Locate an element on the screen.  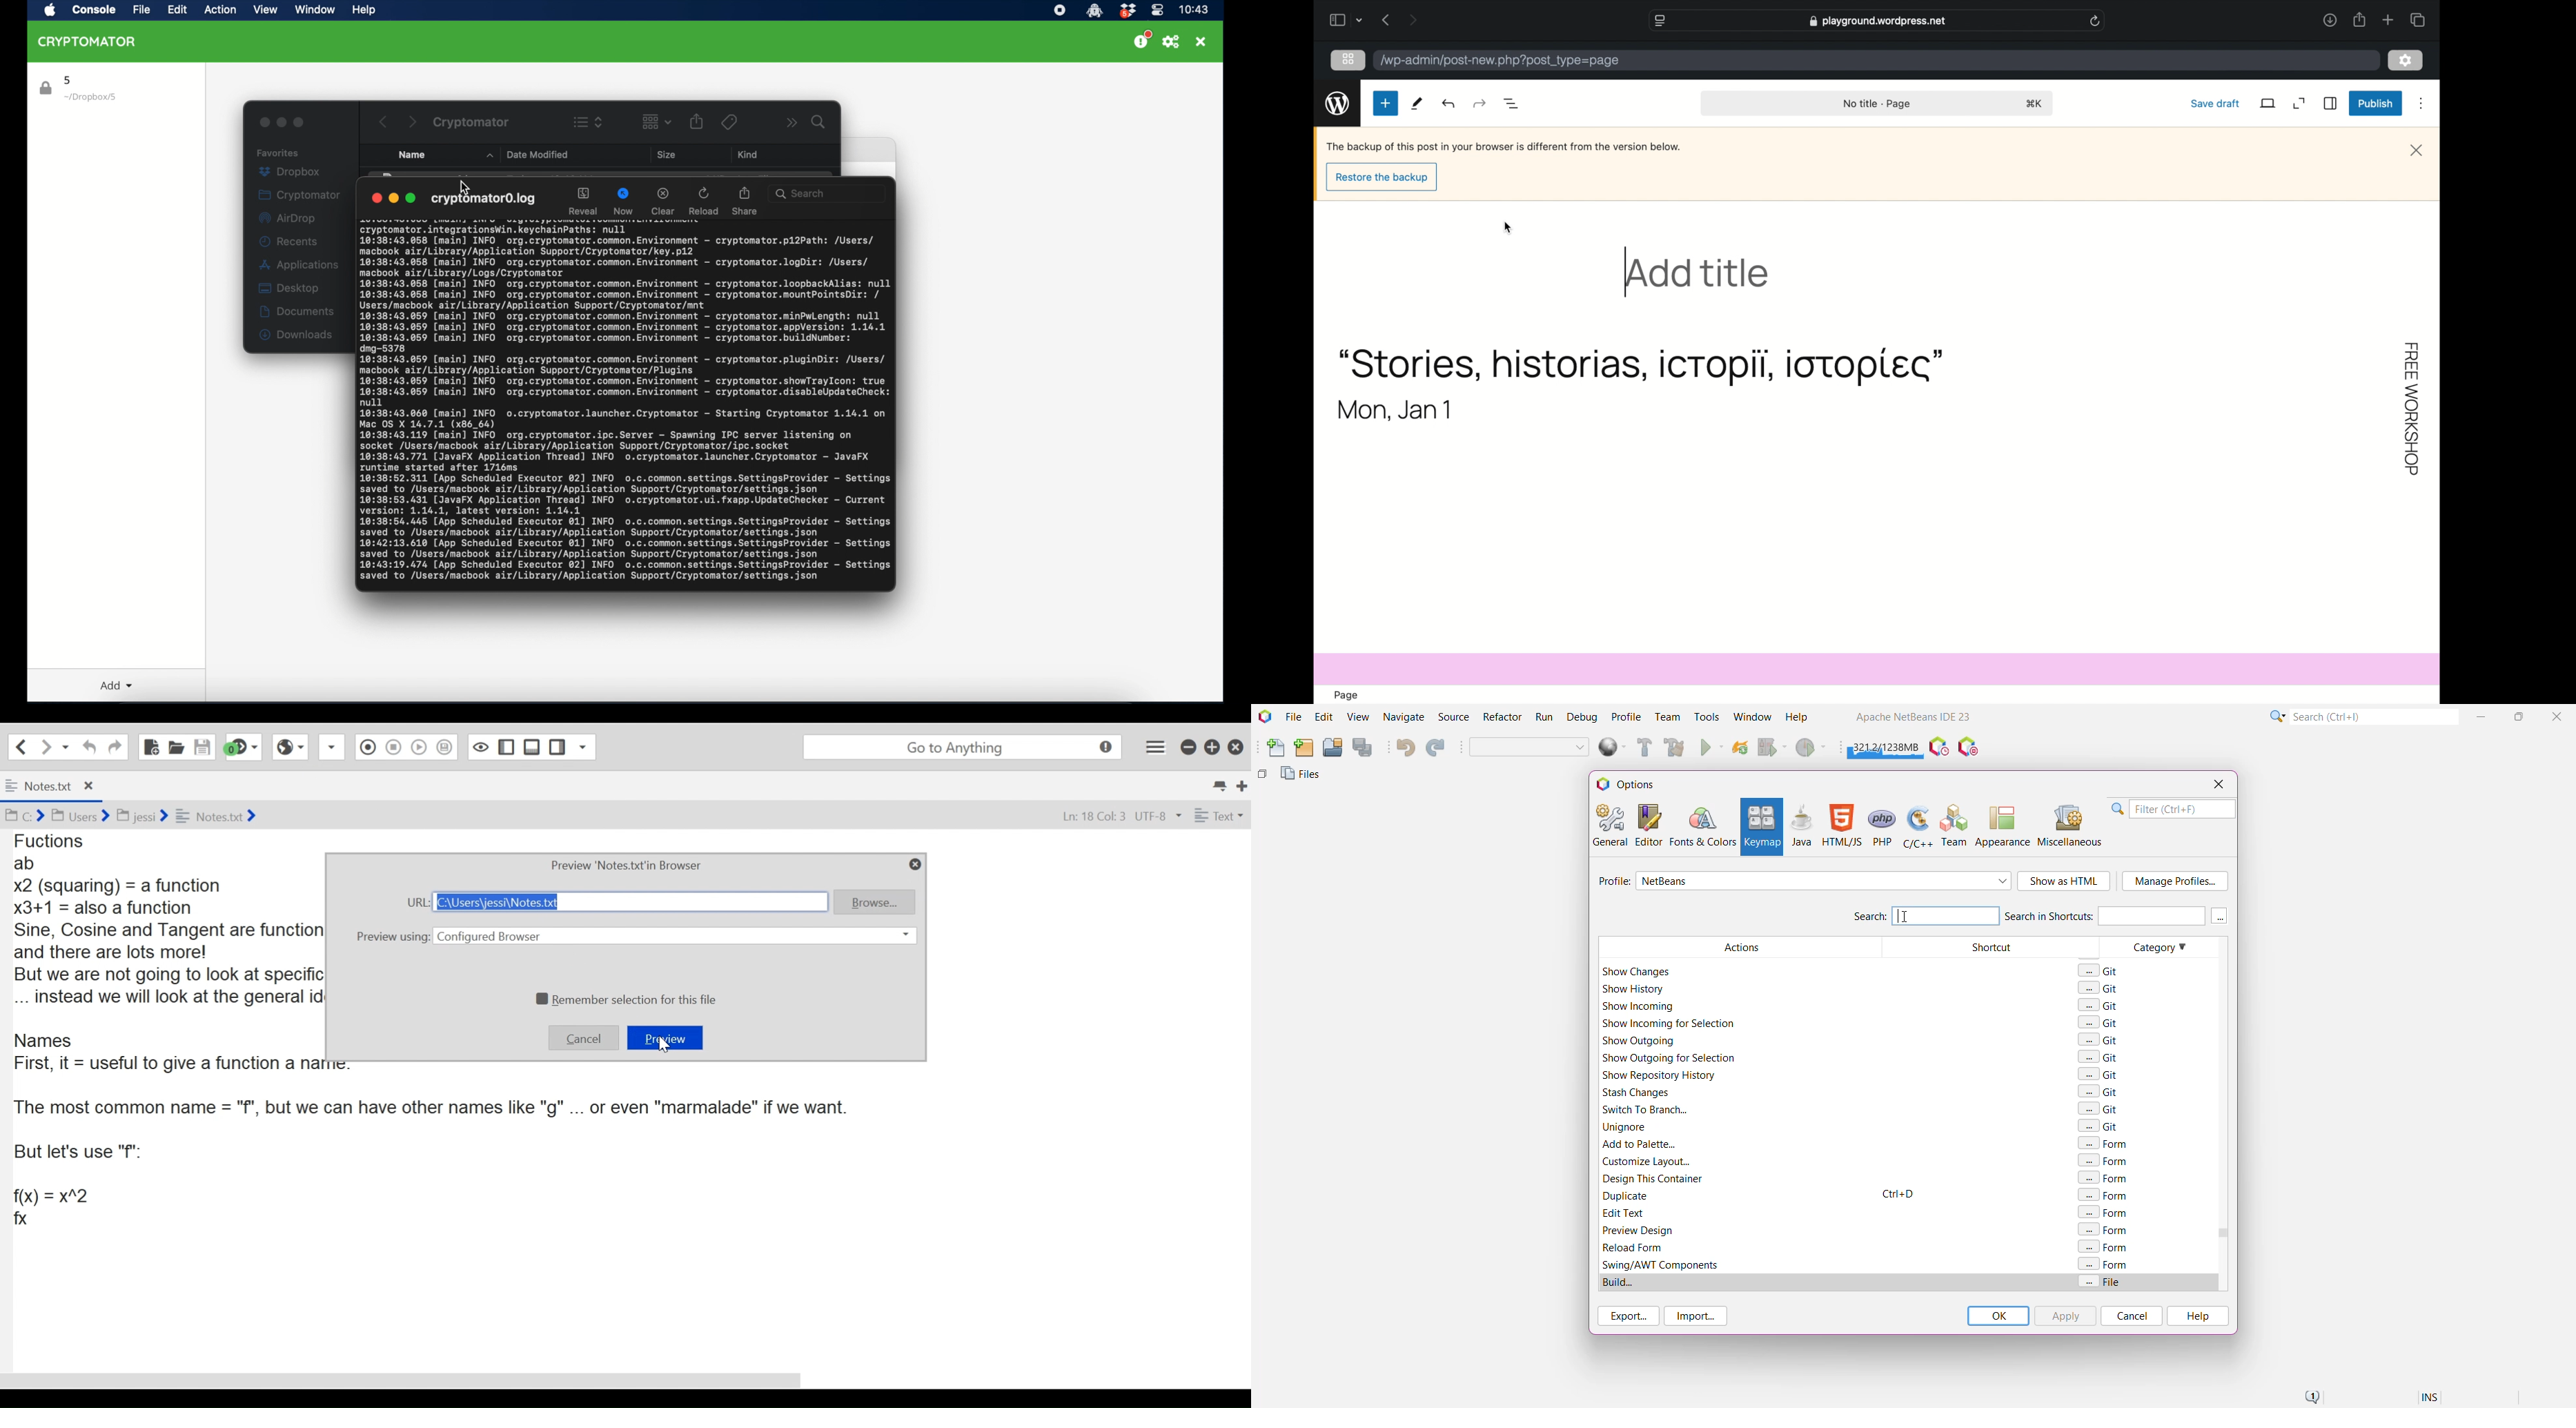
shortcut is located at coordinates (2036, 103).